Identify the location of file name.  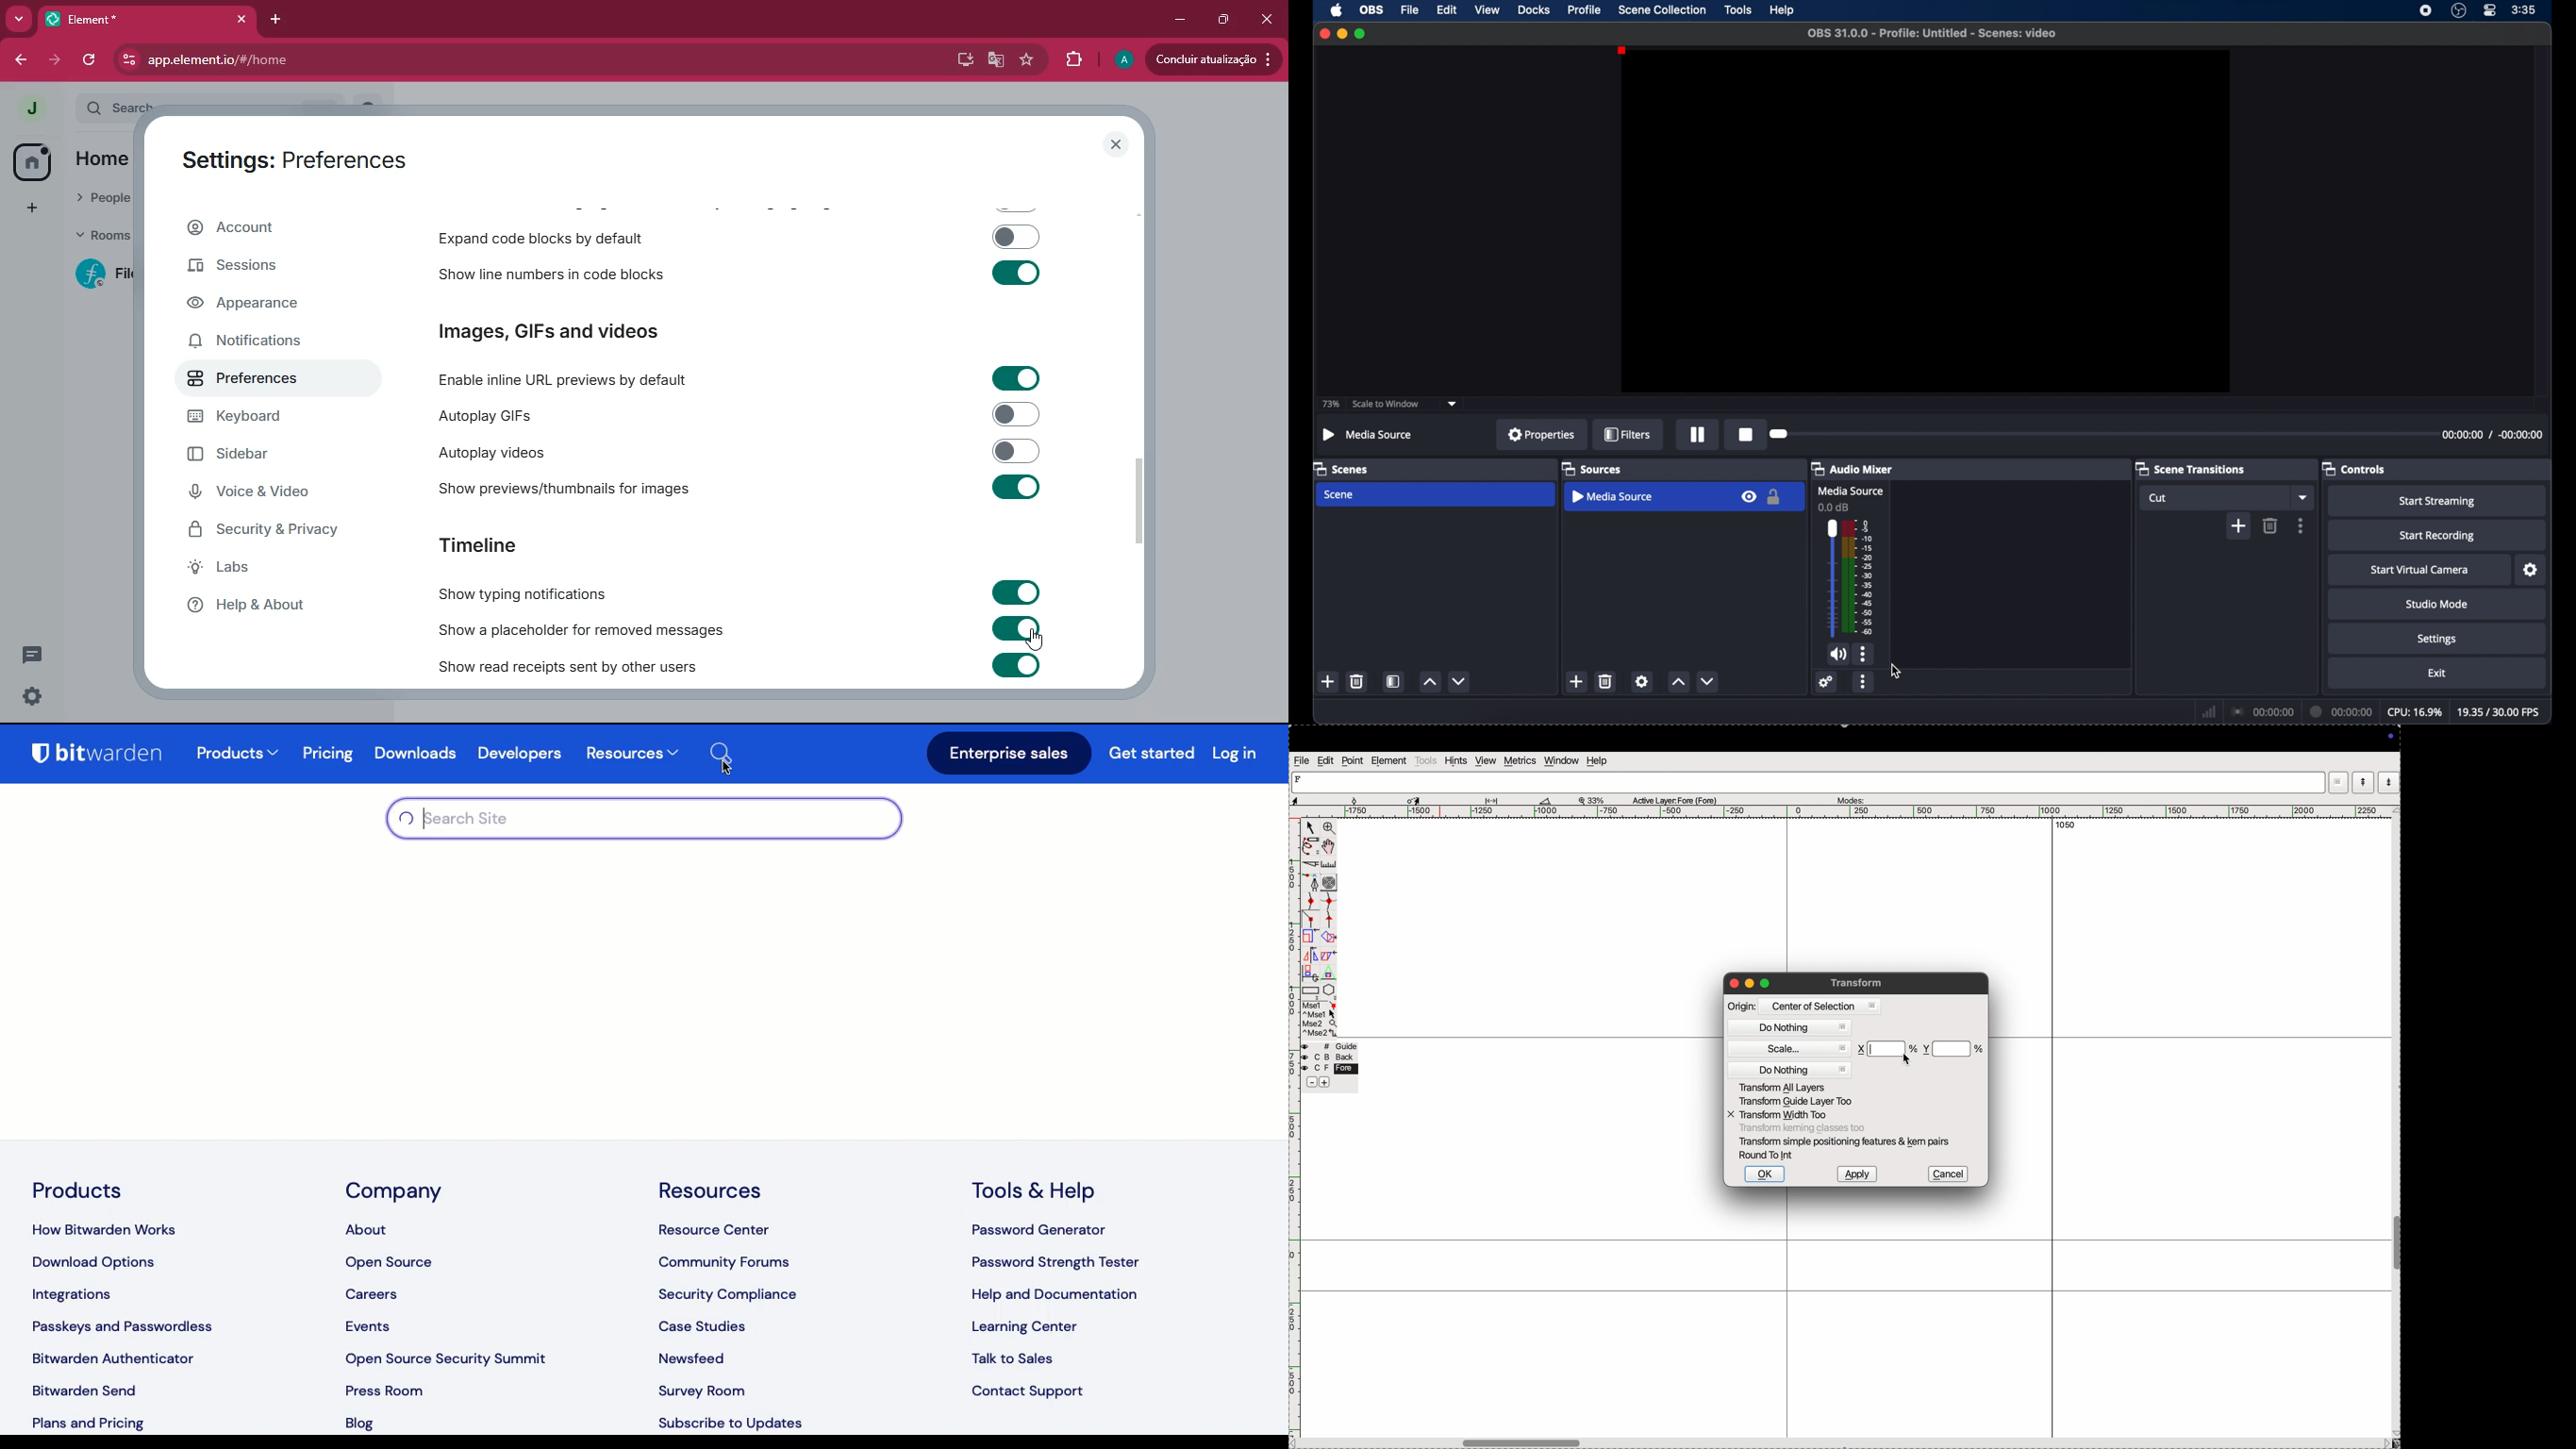
(1932, 34).